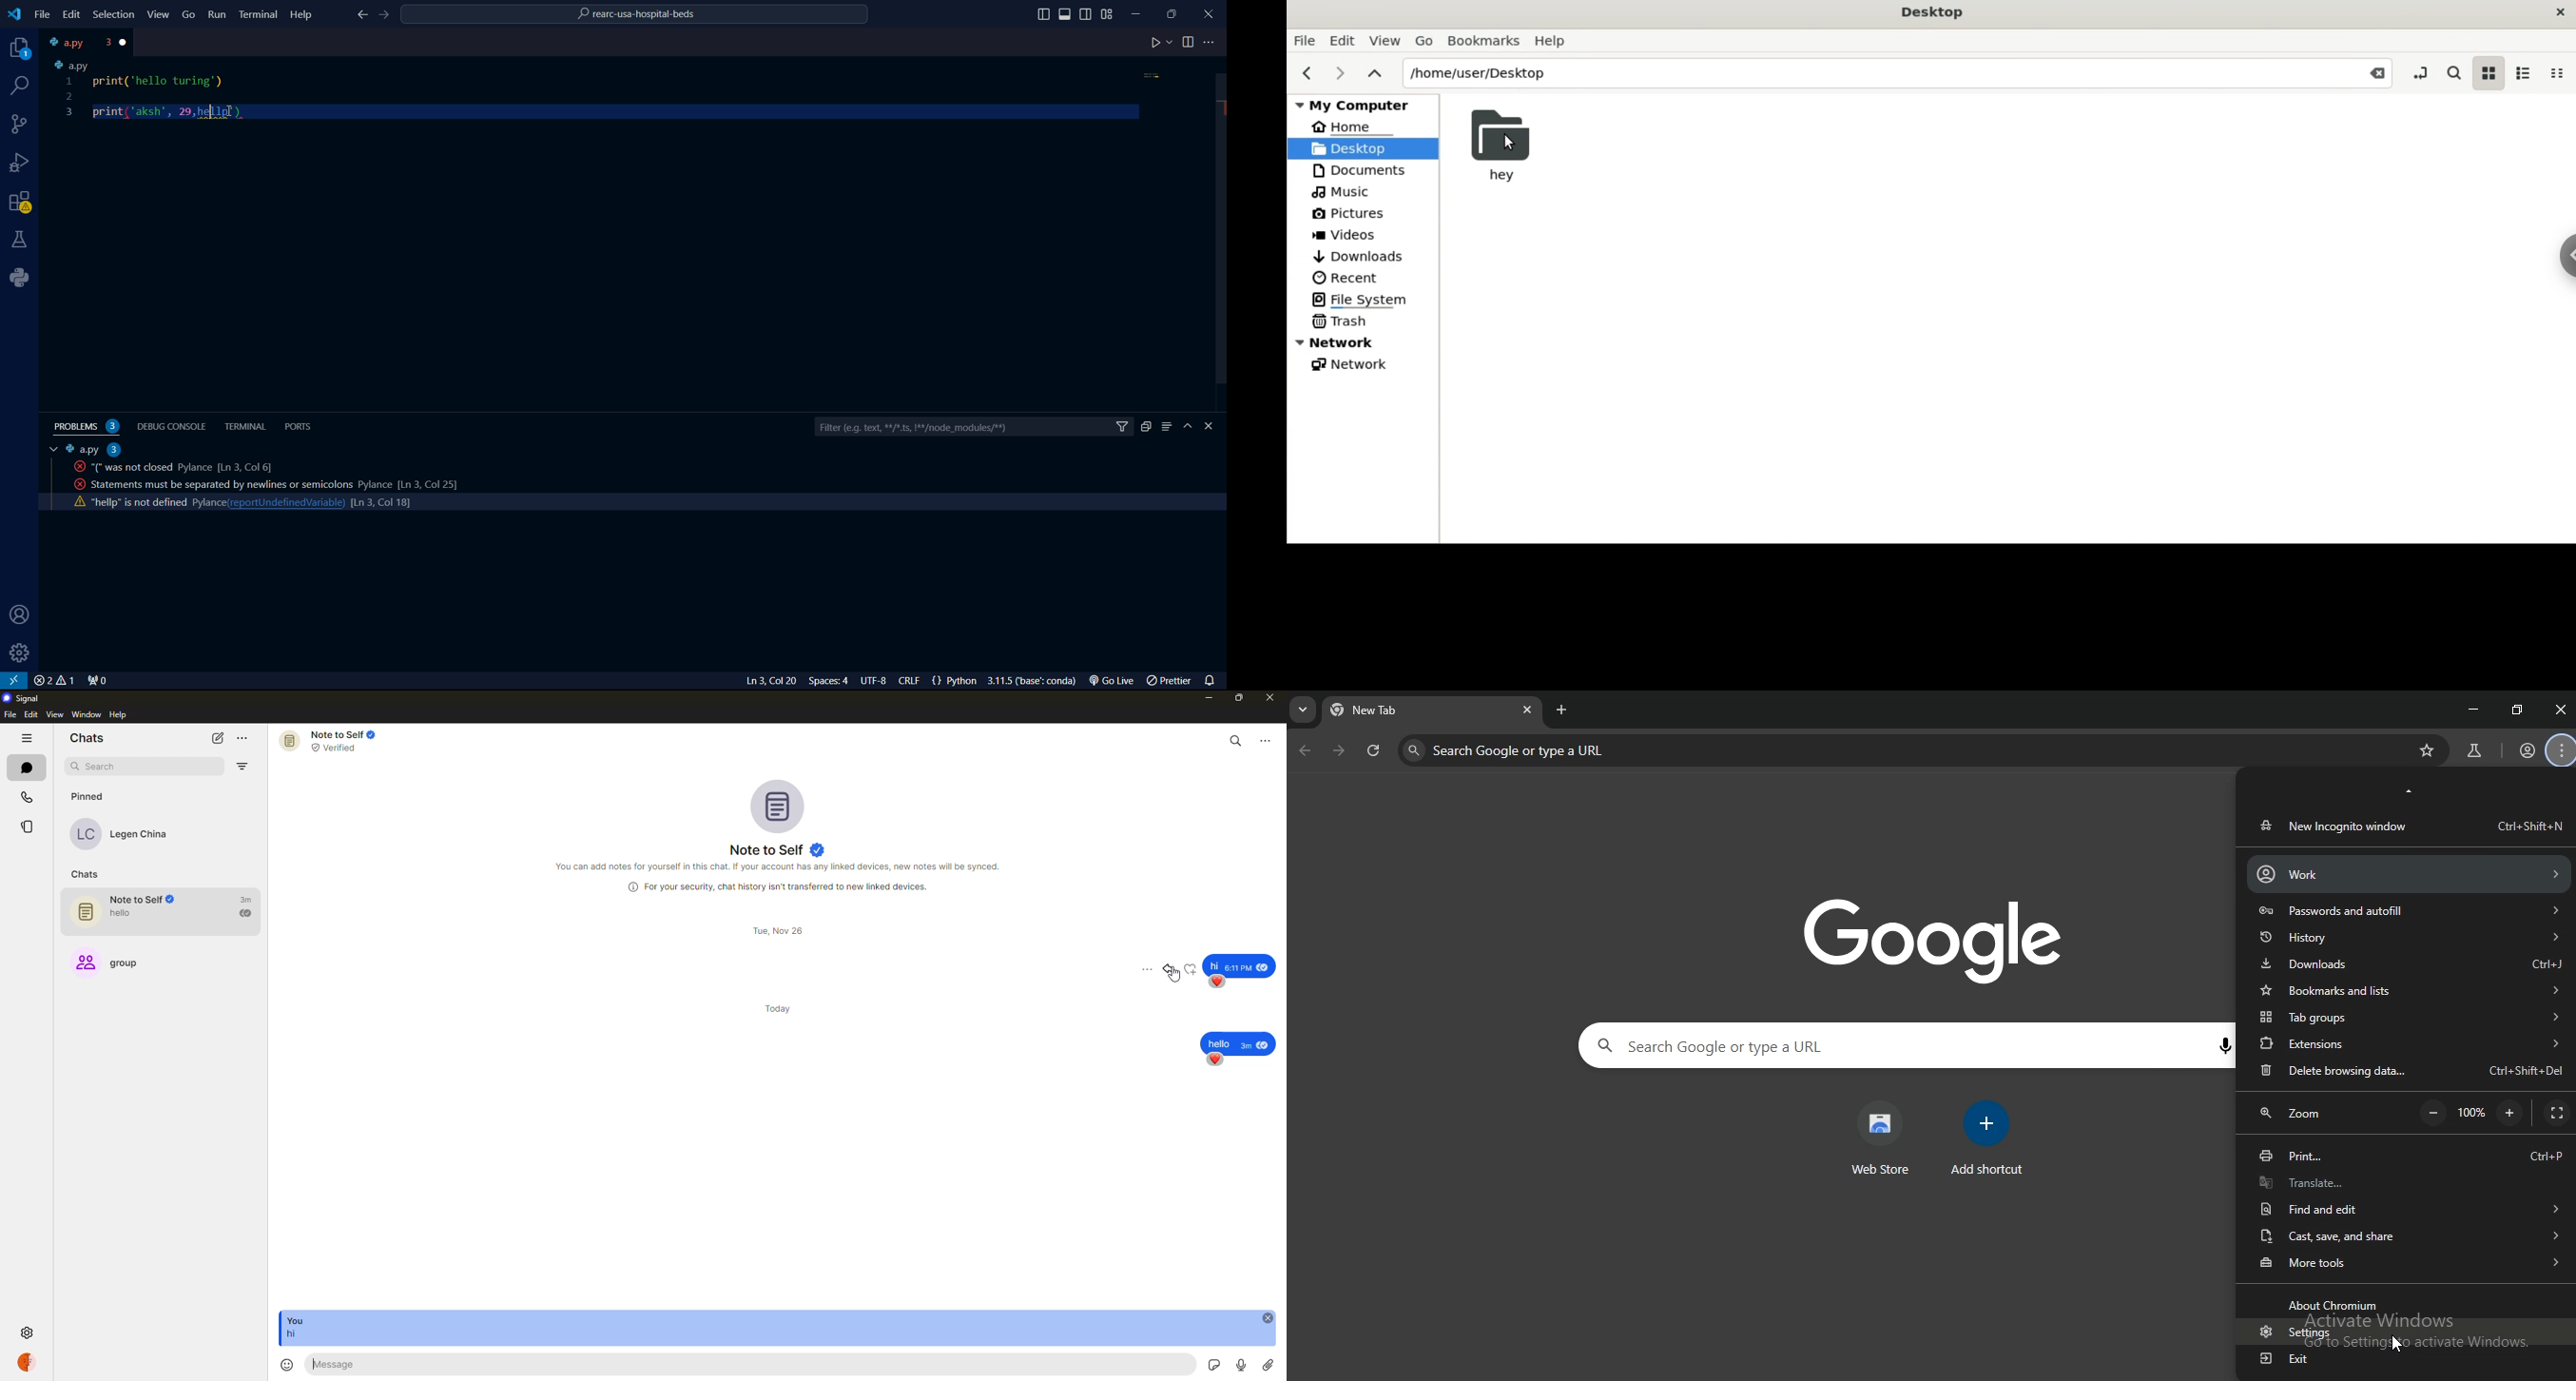  What do you see at coordinates (387, 15) in the screenshot?
I see `foward` at bounding box center [387, 15].